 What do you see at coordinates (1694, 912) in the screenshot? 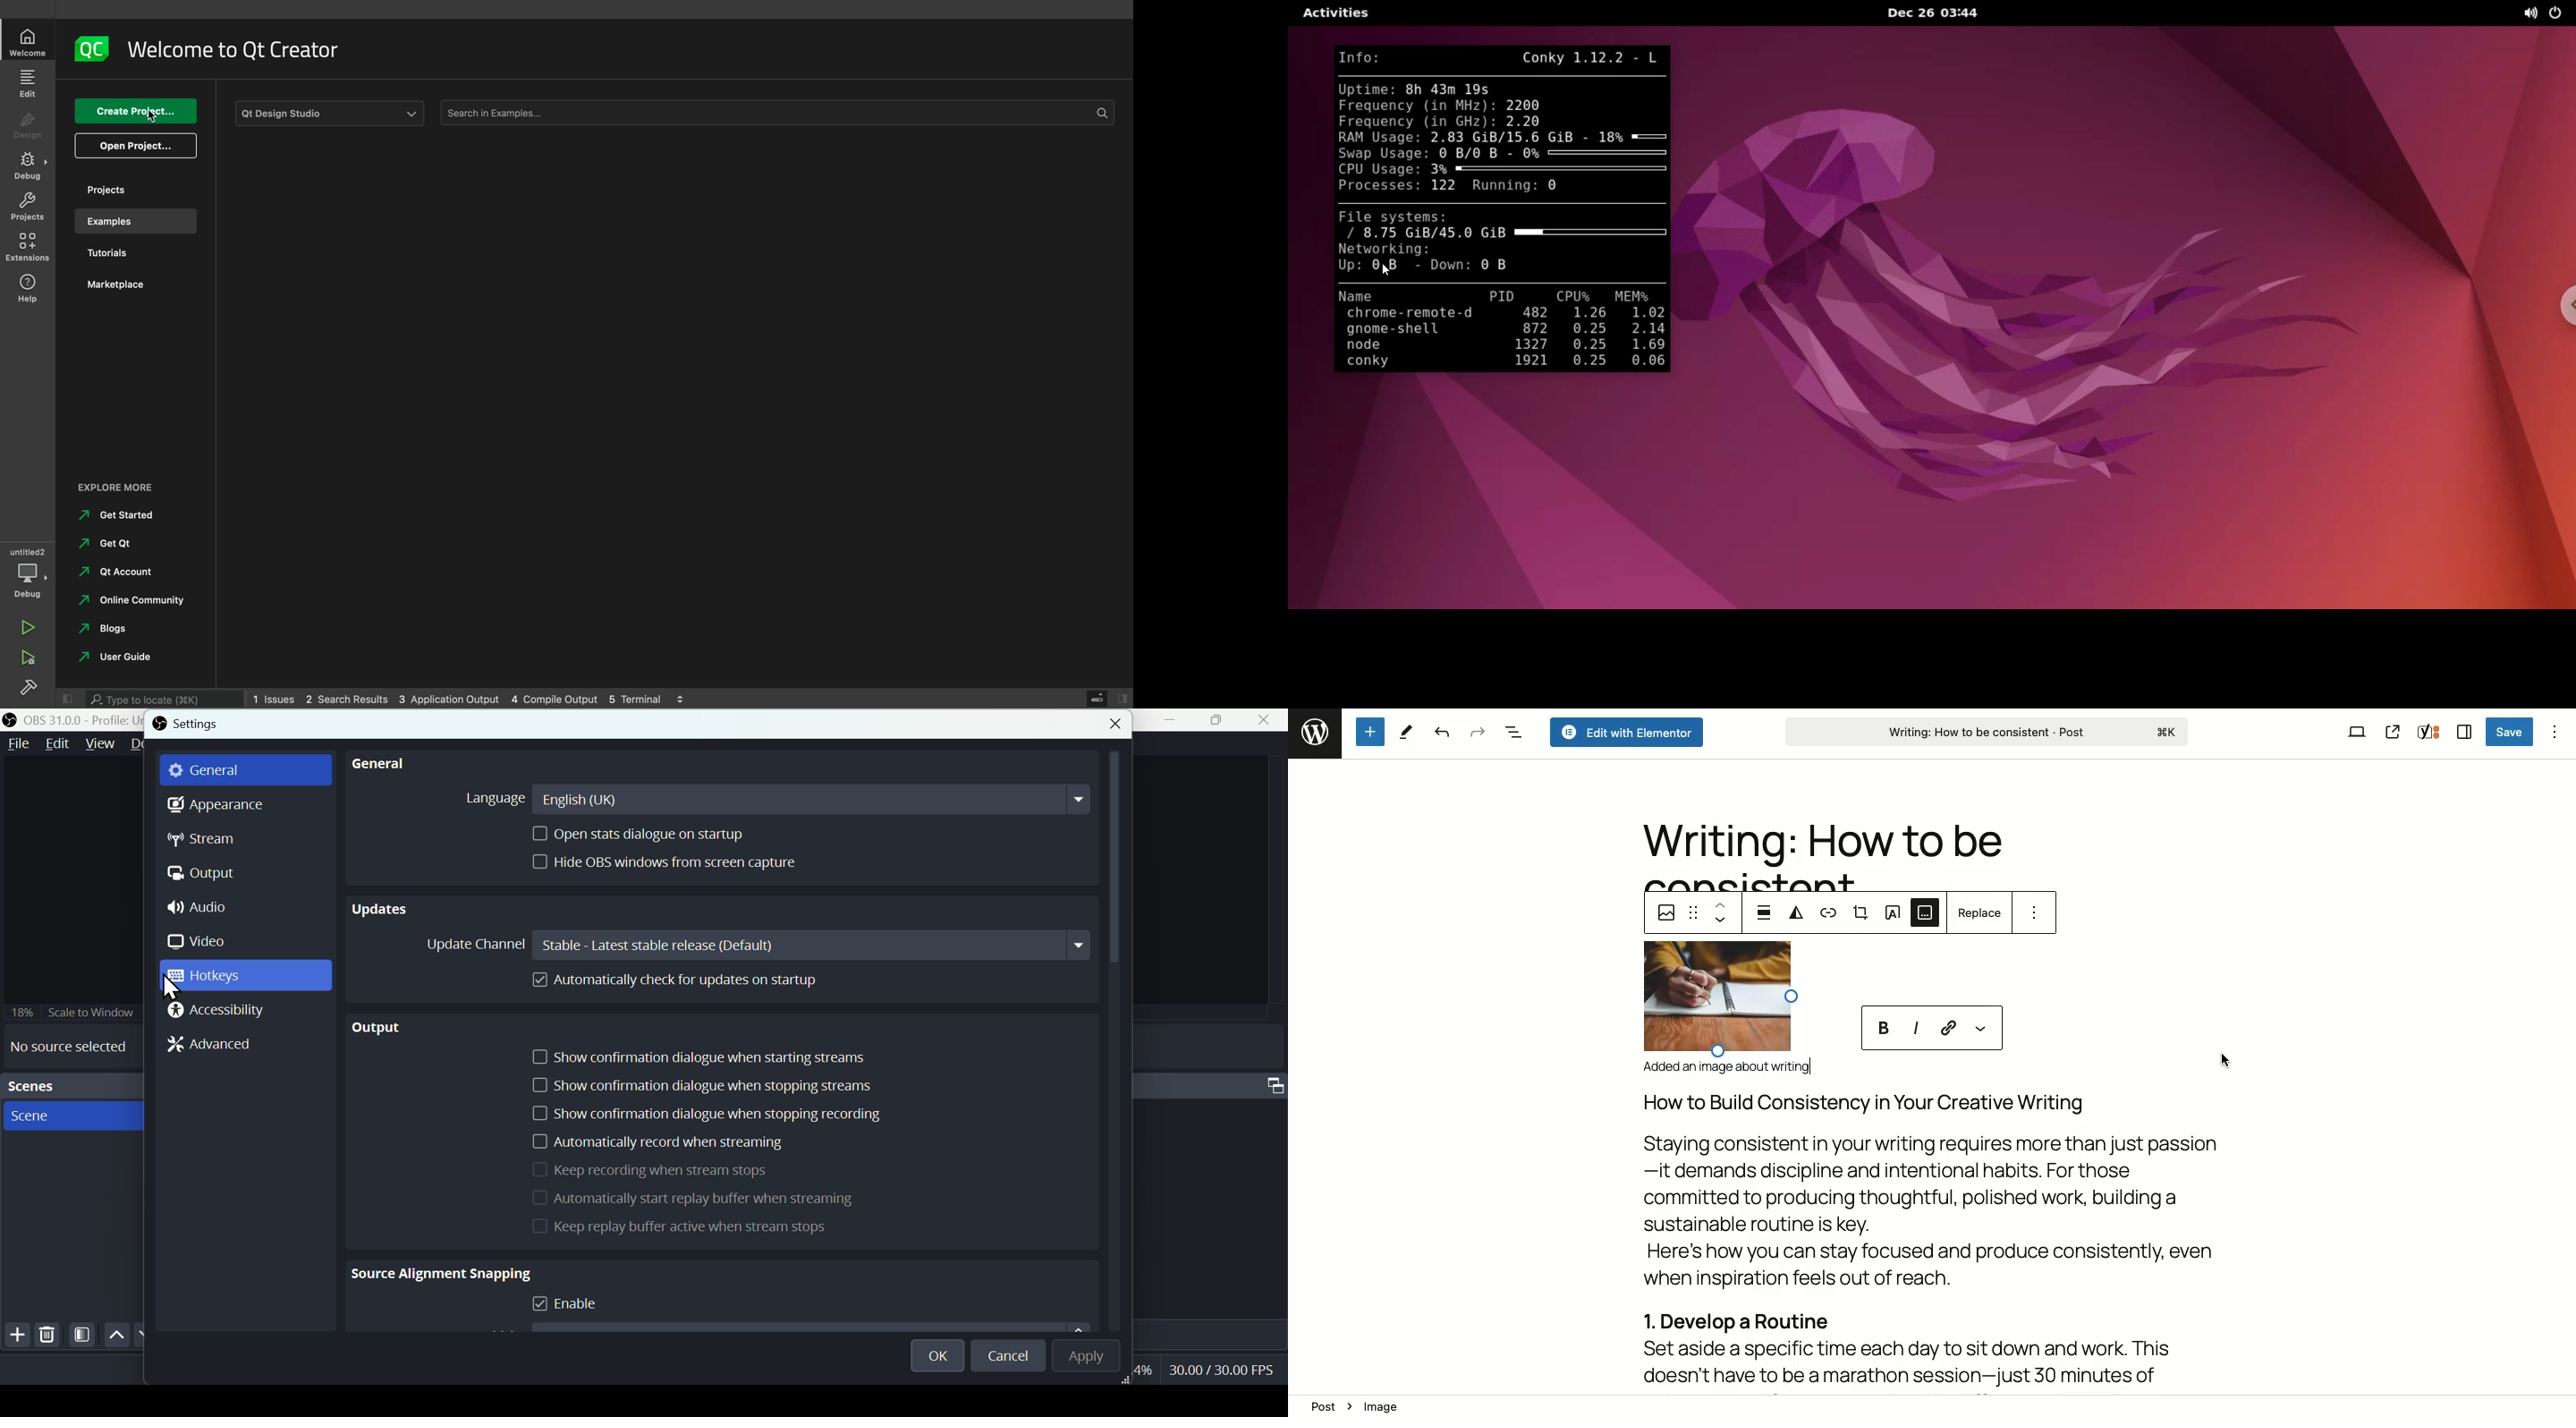
I see `Drag` at bounding box center [1694, 912].